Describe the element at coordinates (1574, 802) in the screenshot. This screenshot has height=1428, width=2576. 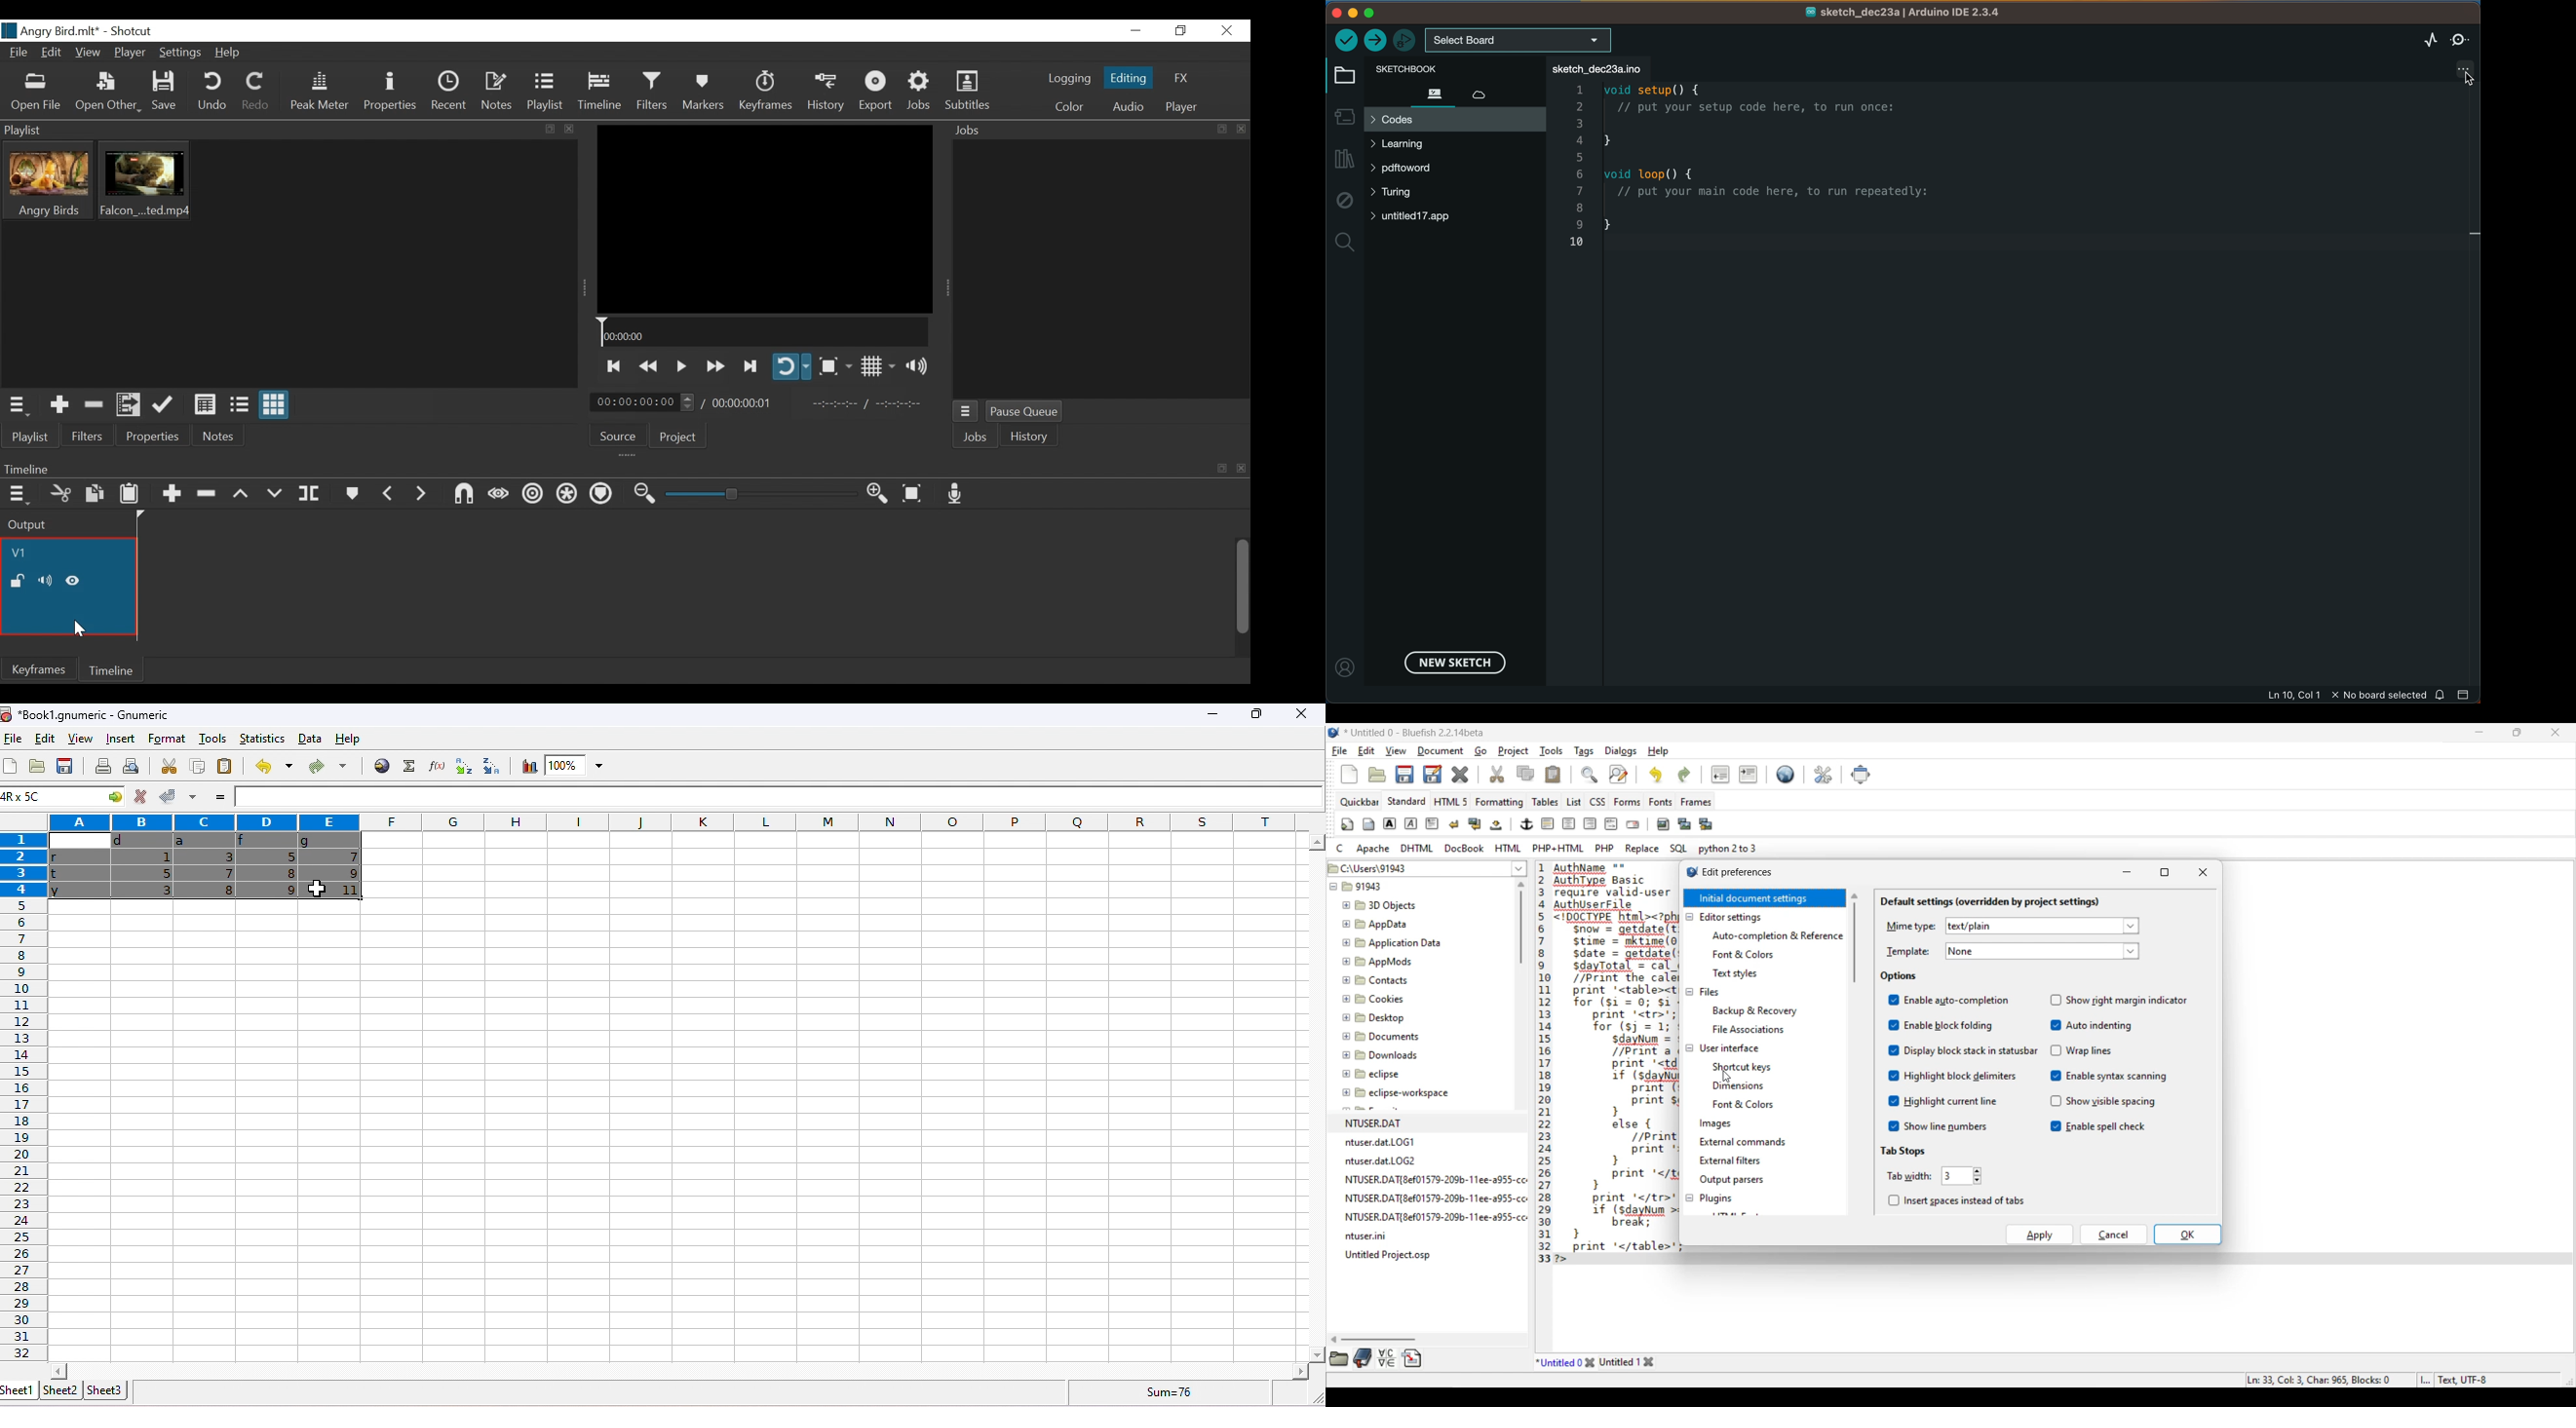
I see `List` at that location.